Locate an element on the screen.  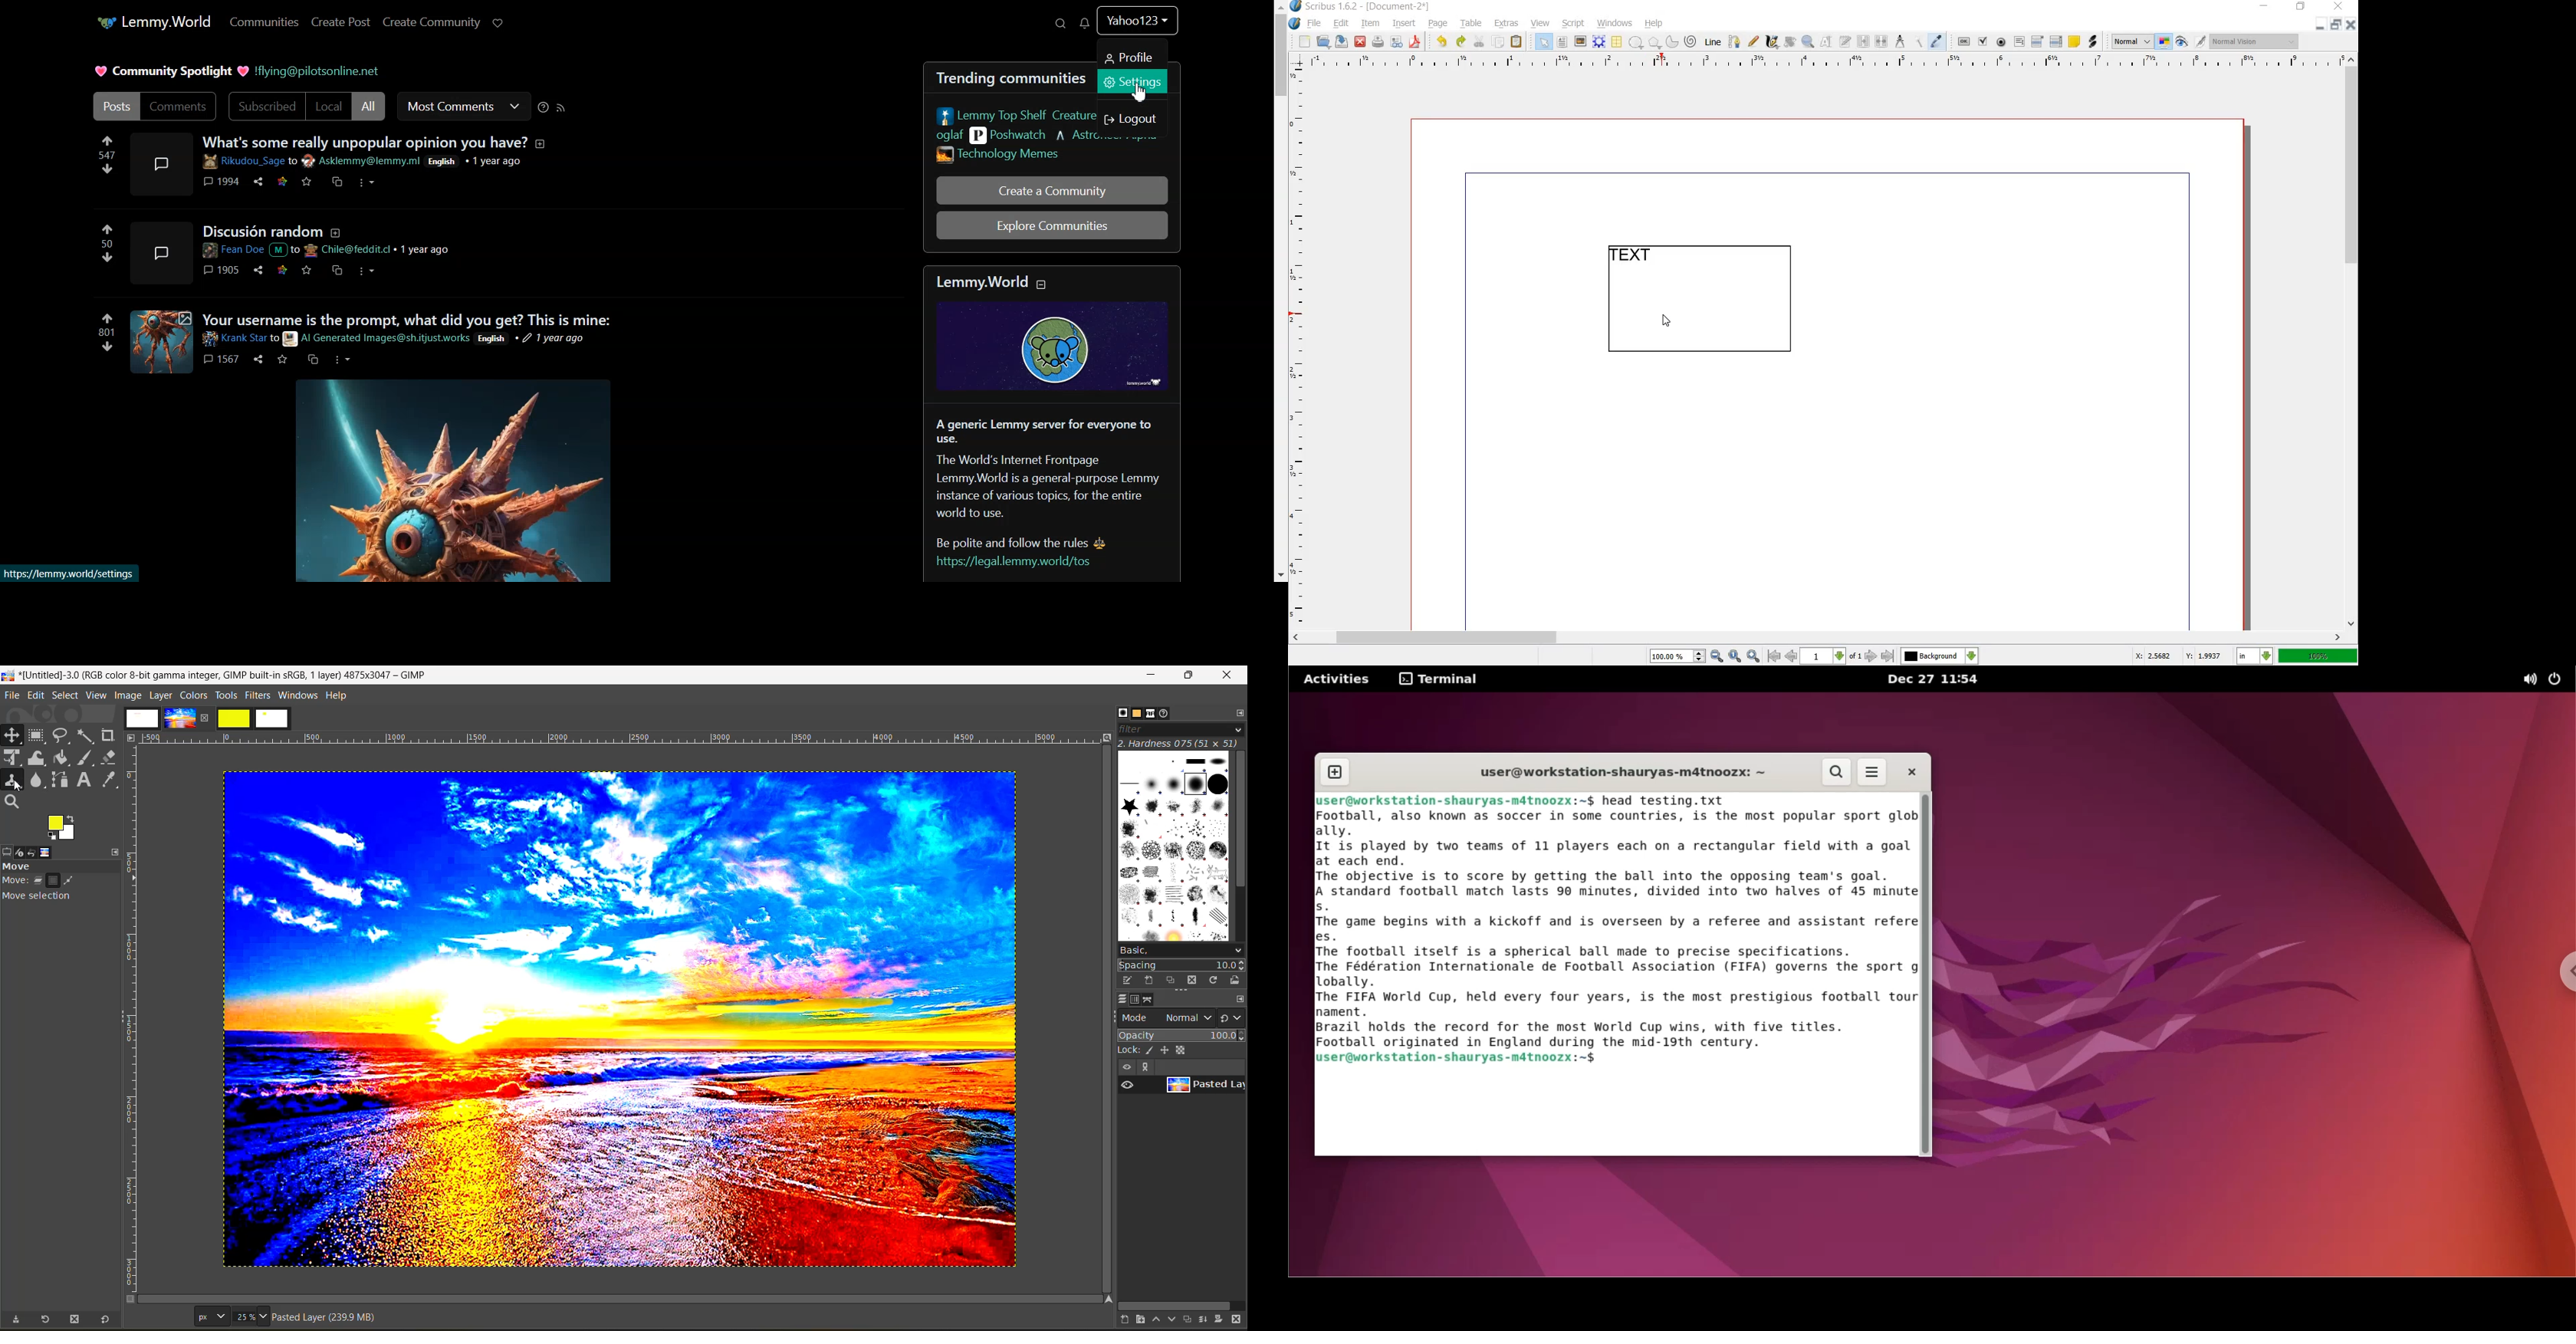
image is located at coordinates (179, 718).